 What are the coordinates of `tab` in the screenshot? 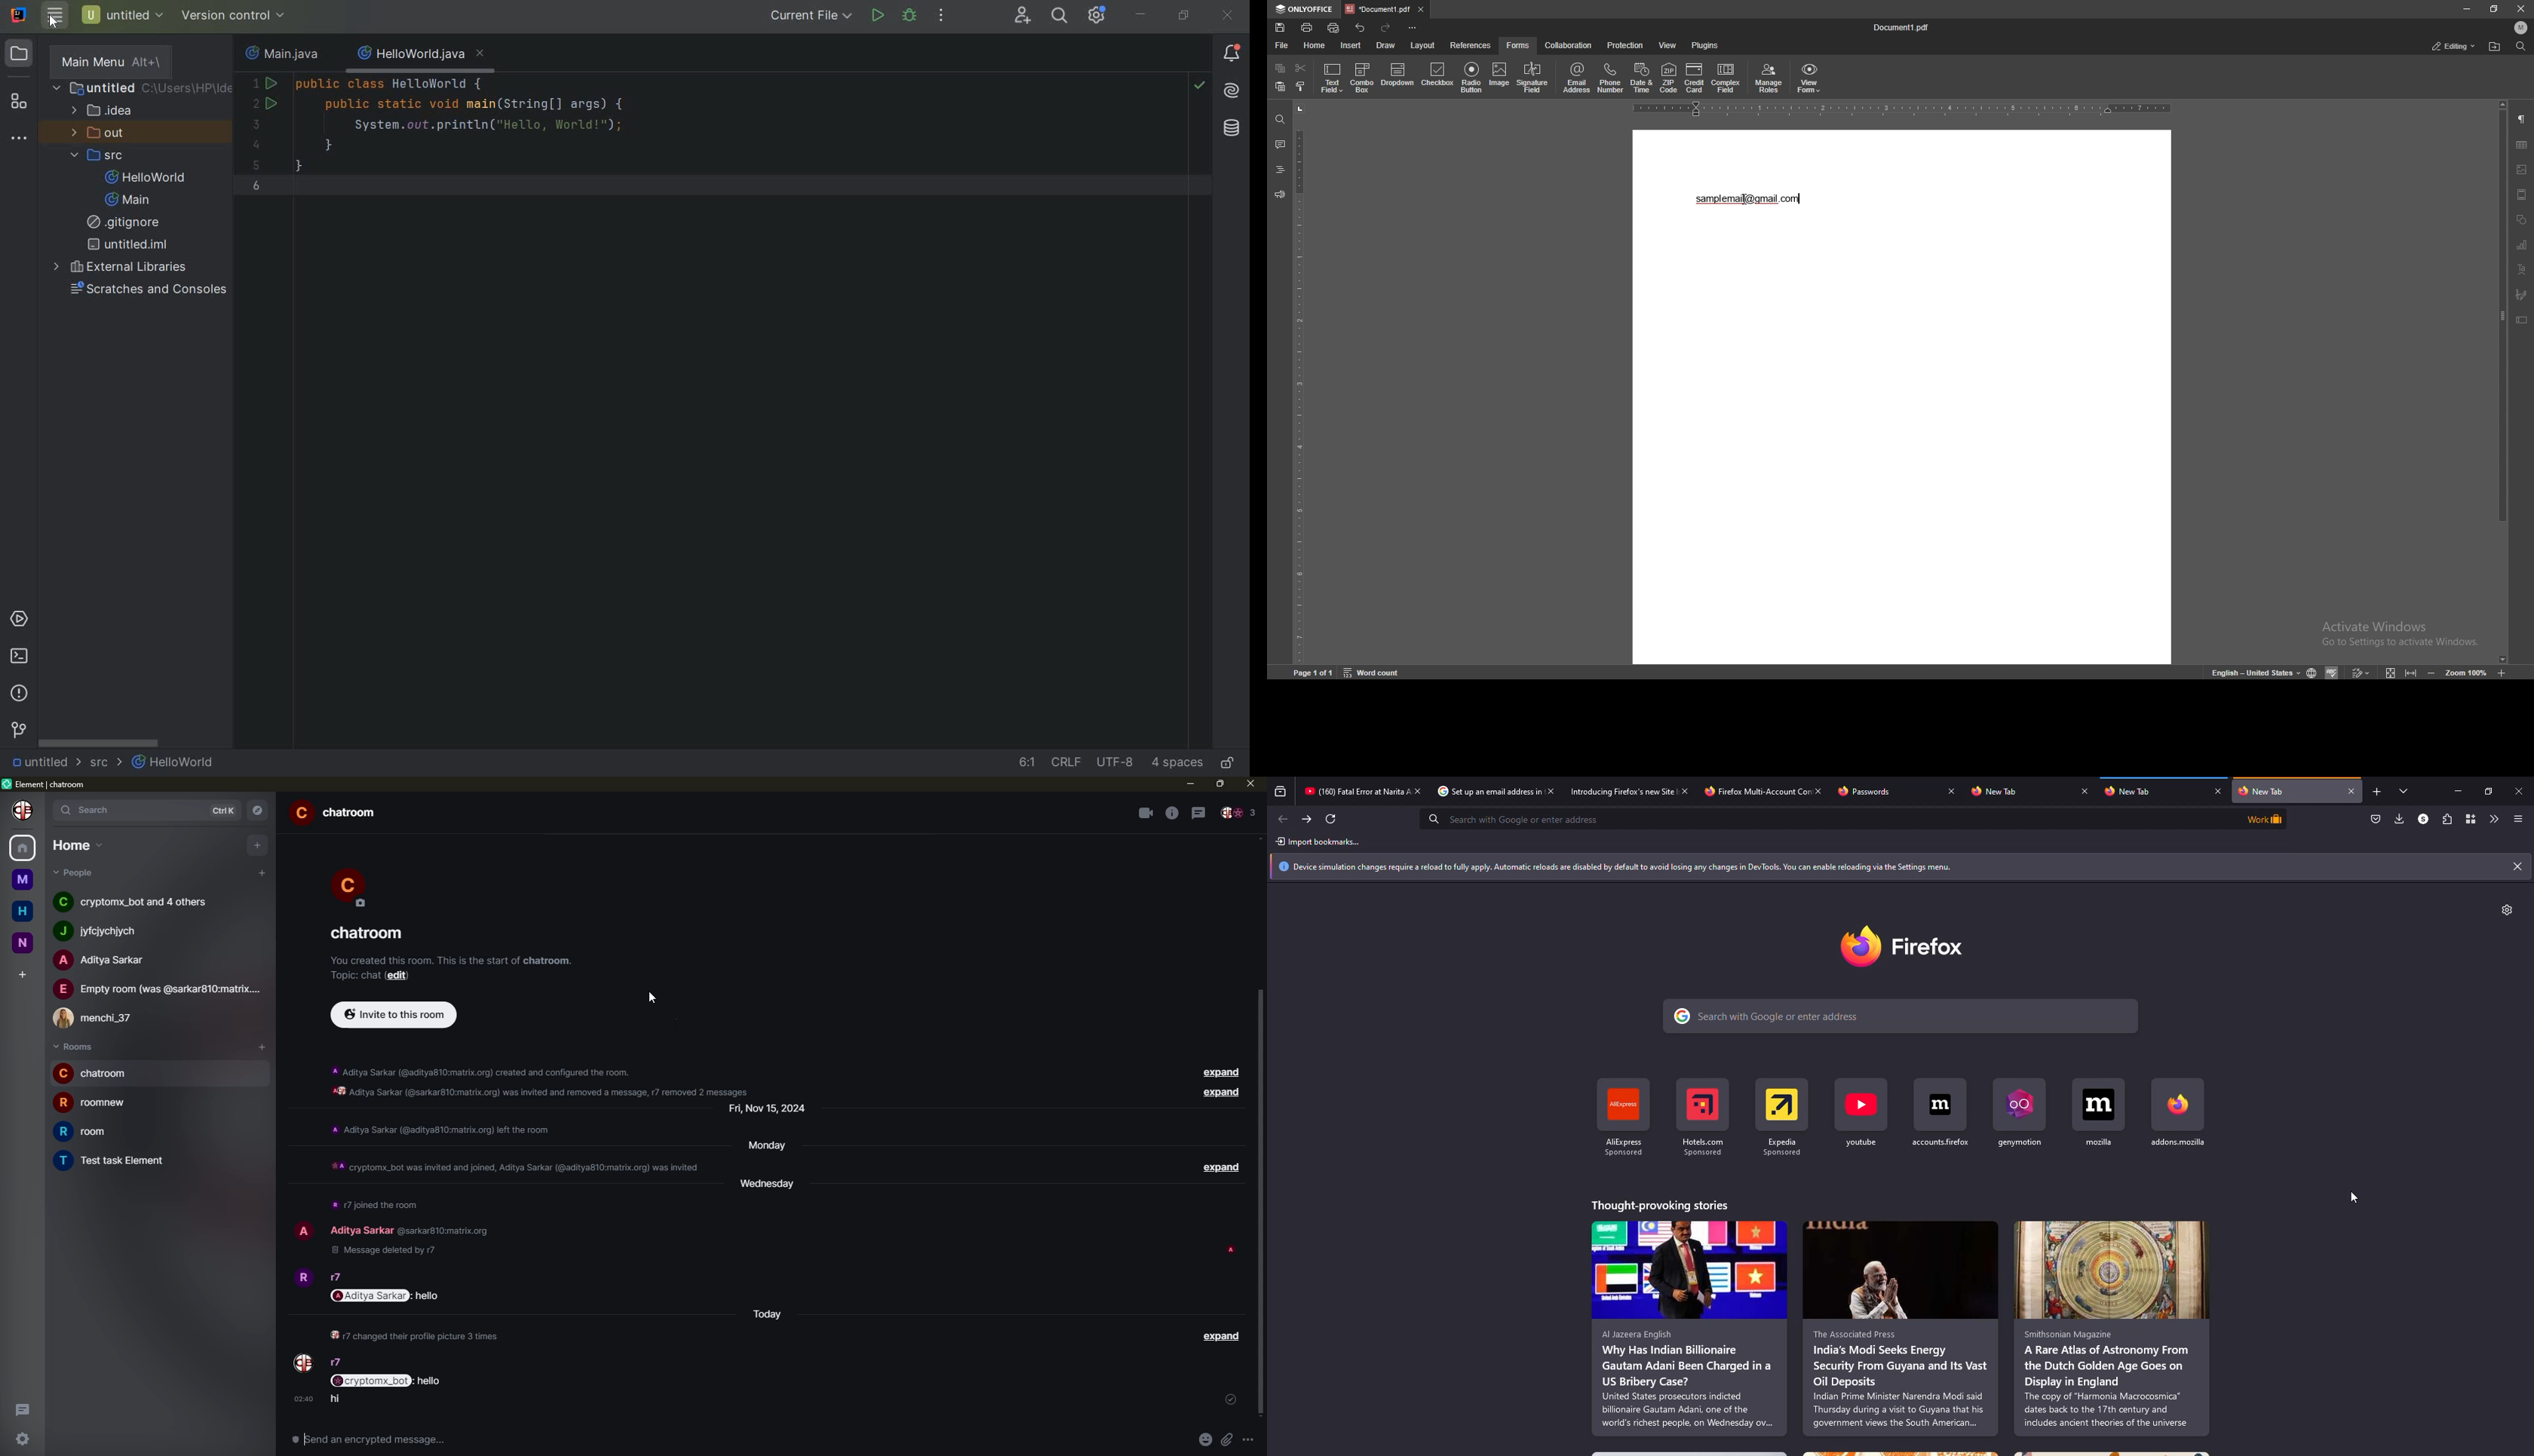 It's located at (1868, 790).